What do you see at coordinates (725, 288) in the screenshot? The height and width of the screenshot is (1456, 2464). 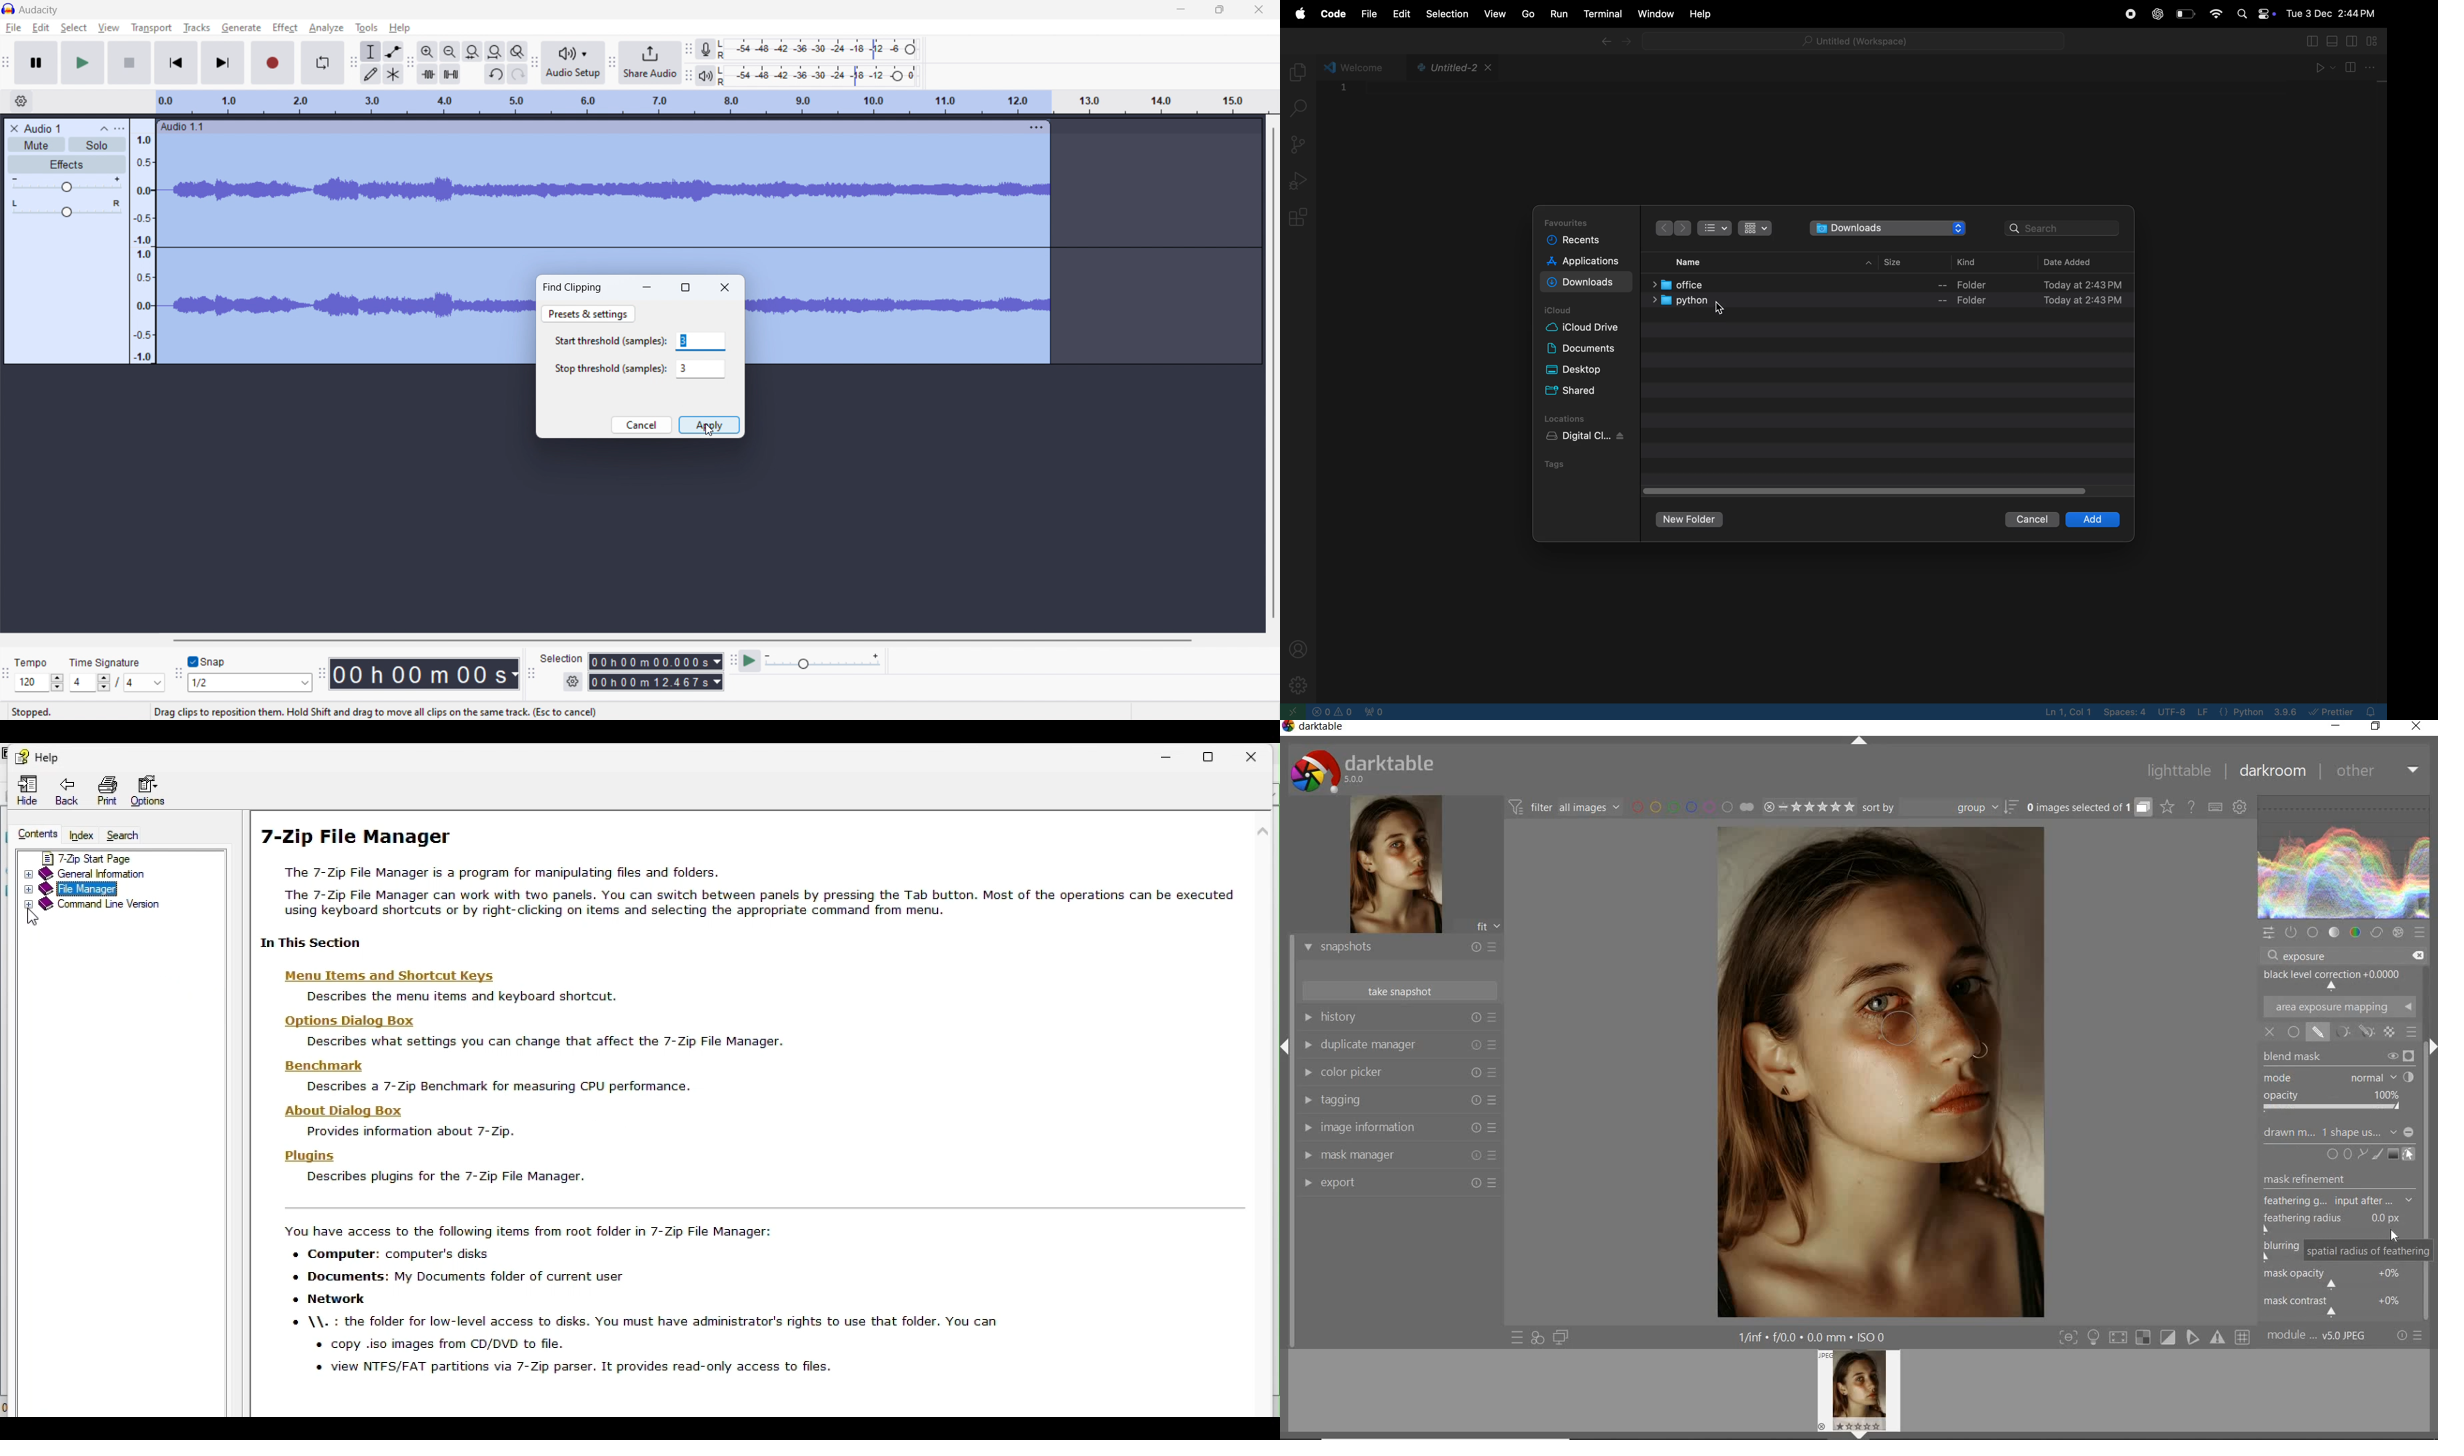 I see `close` at bounding box center [725, 288].